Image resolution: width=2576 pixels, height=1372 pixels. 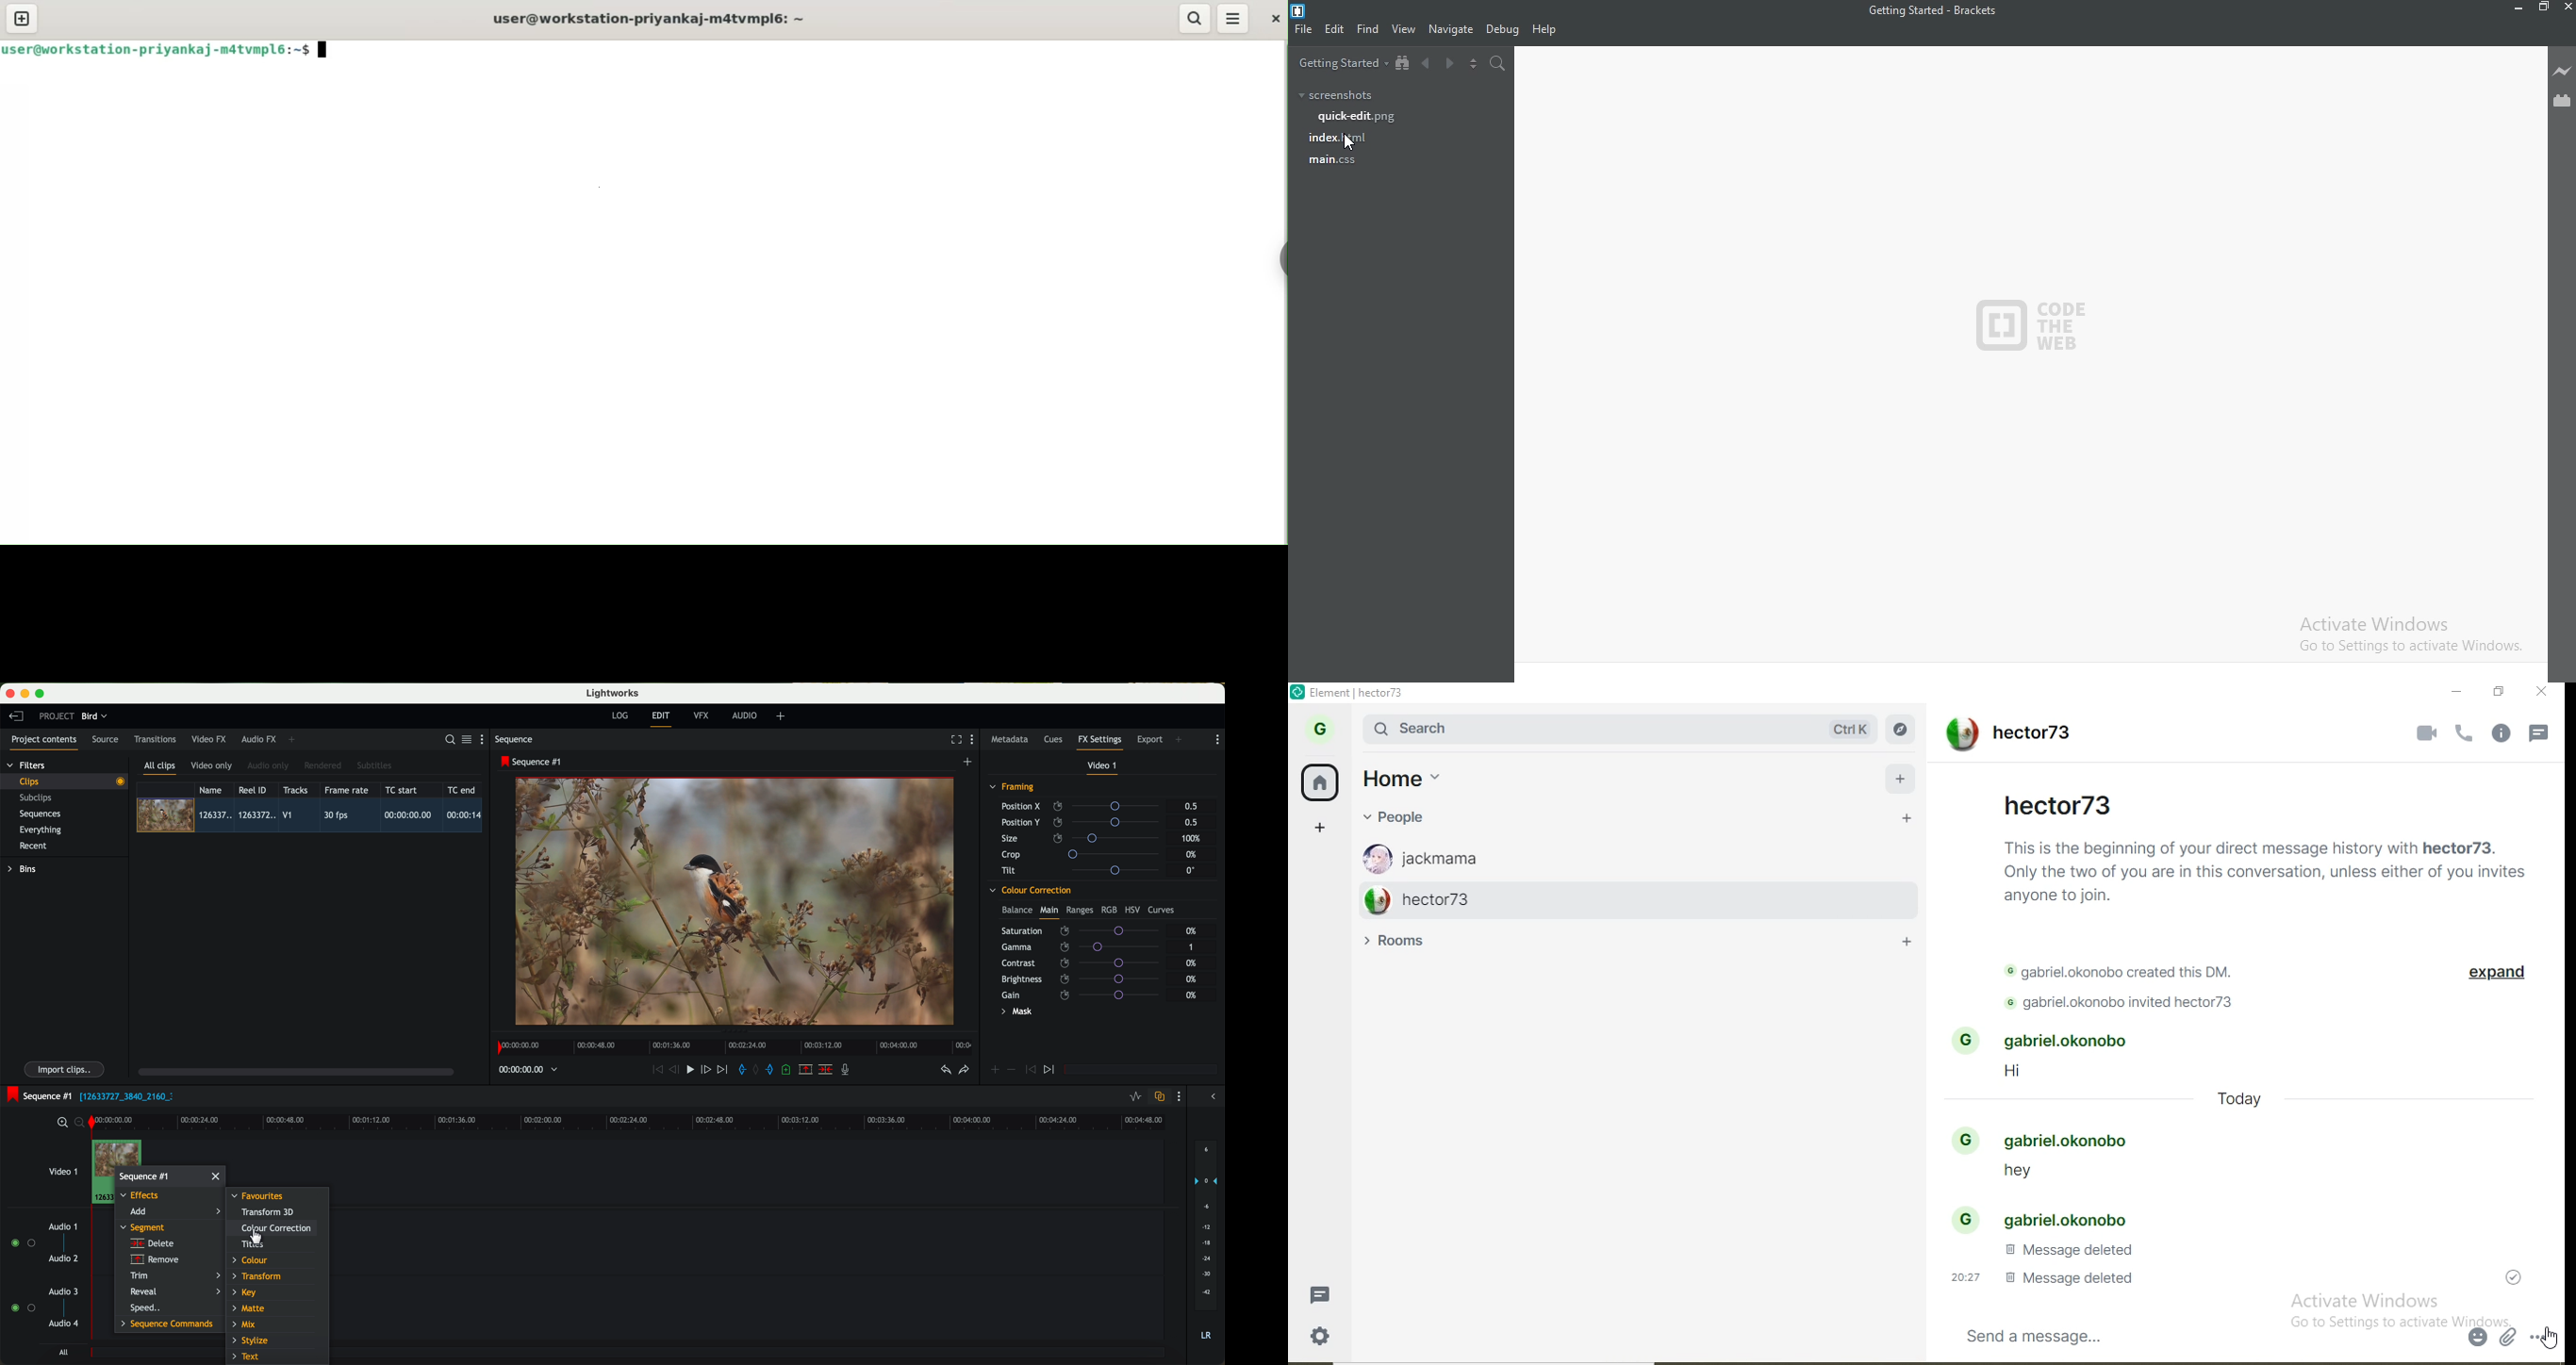 What do you see at coordinates (774, 1069) in the screenshot?
I see `add 'out' mark` at bounding box center [774, 1069].